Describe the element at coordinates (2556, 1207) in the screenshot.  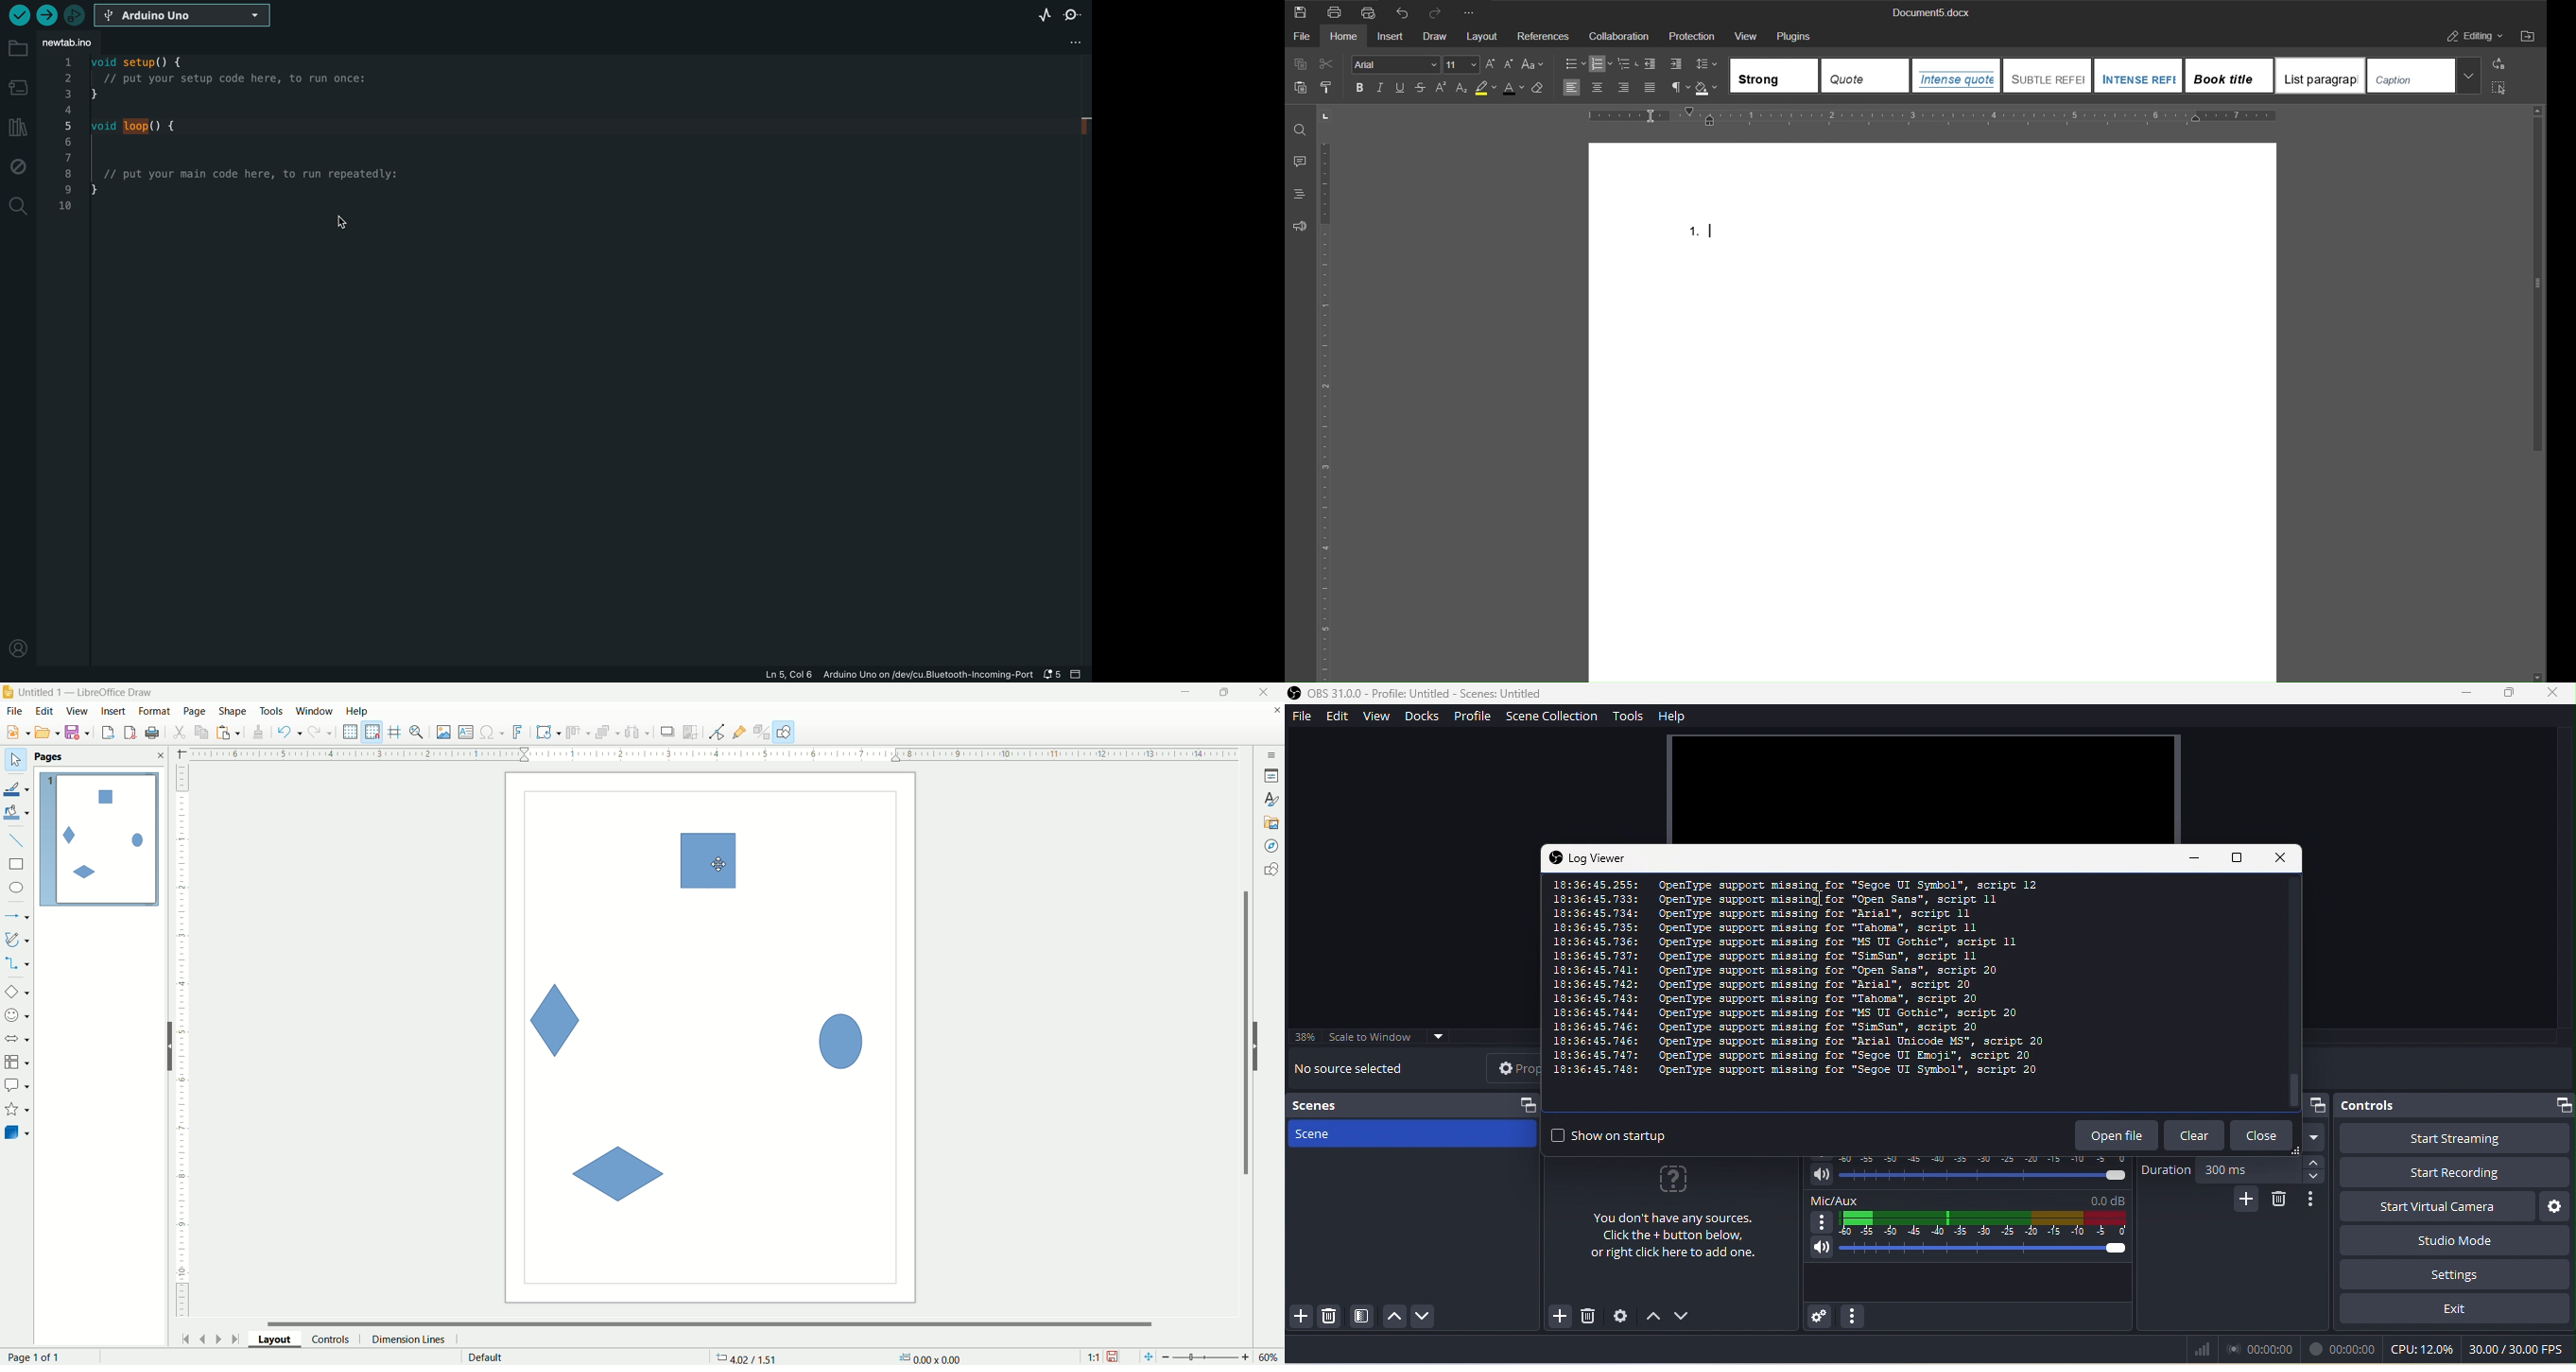
I see `configure virtual camera` at that location.